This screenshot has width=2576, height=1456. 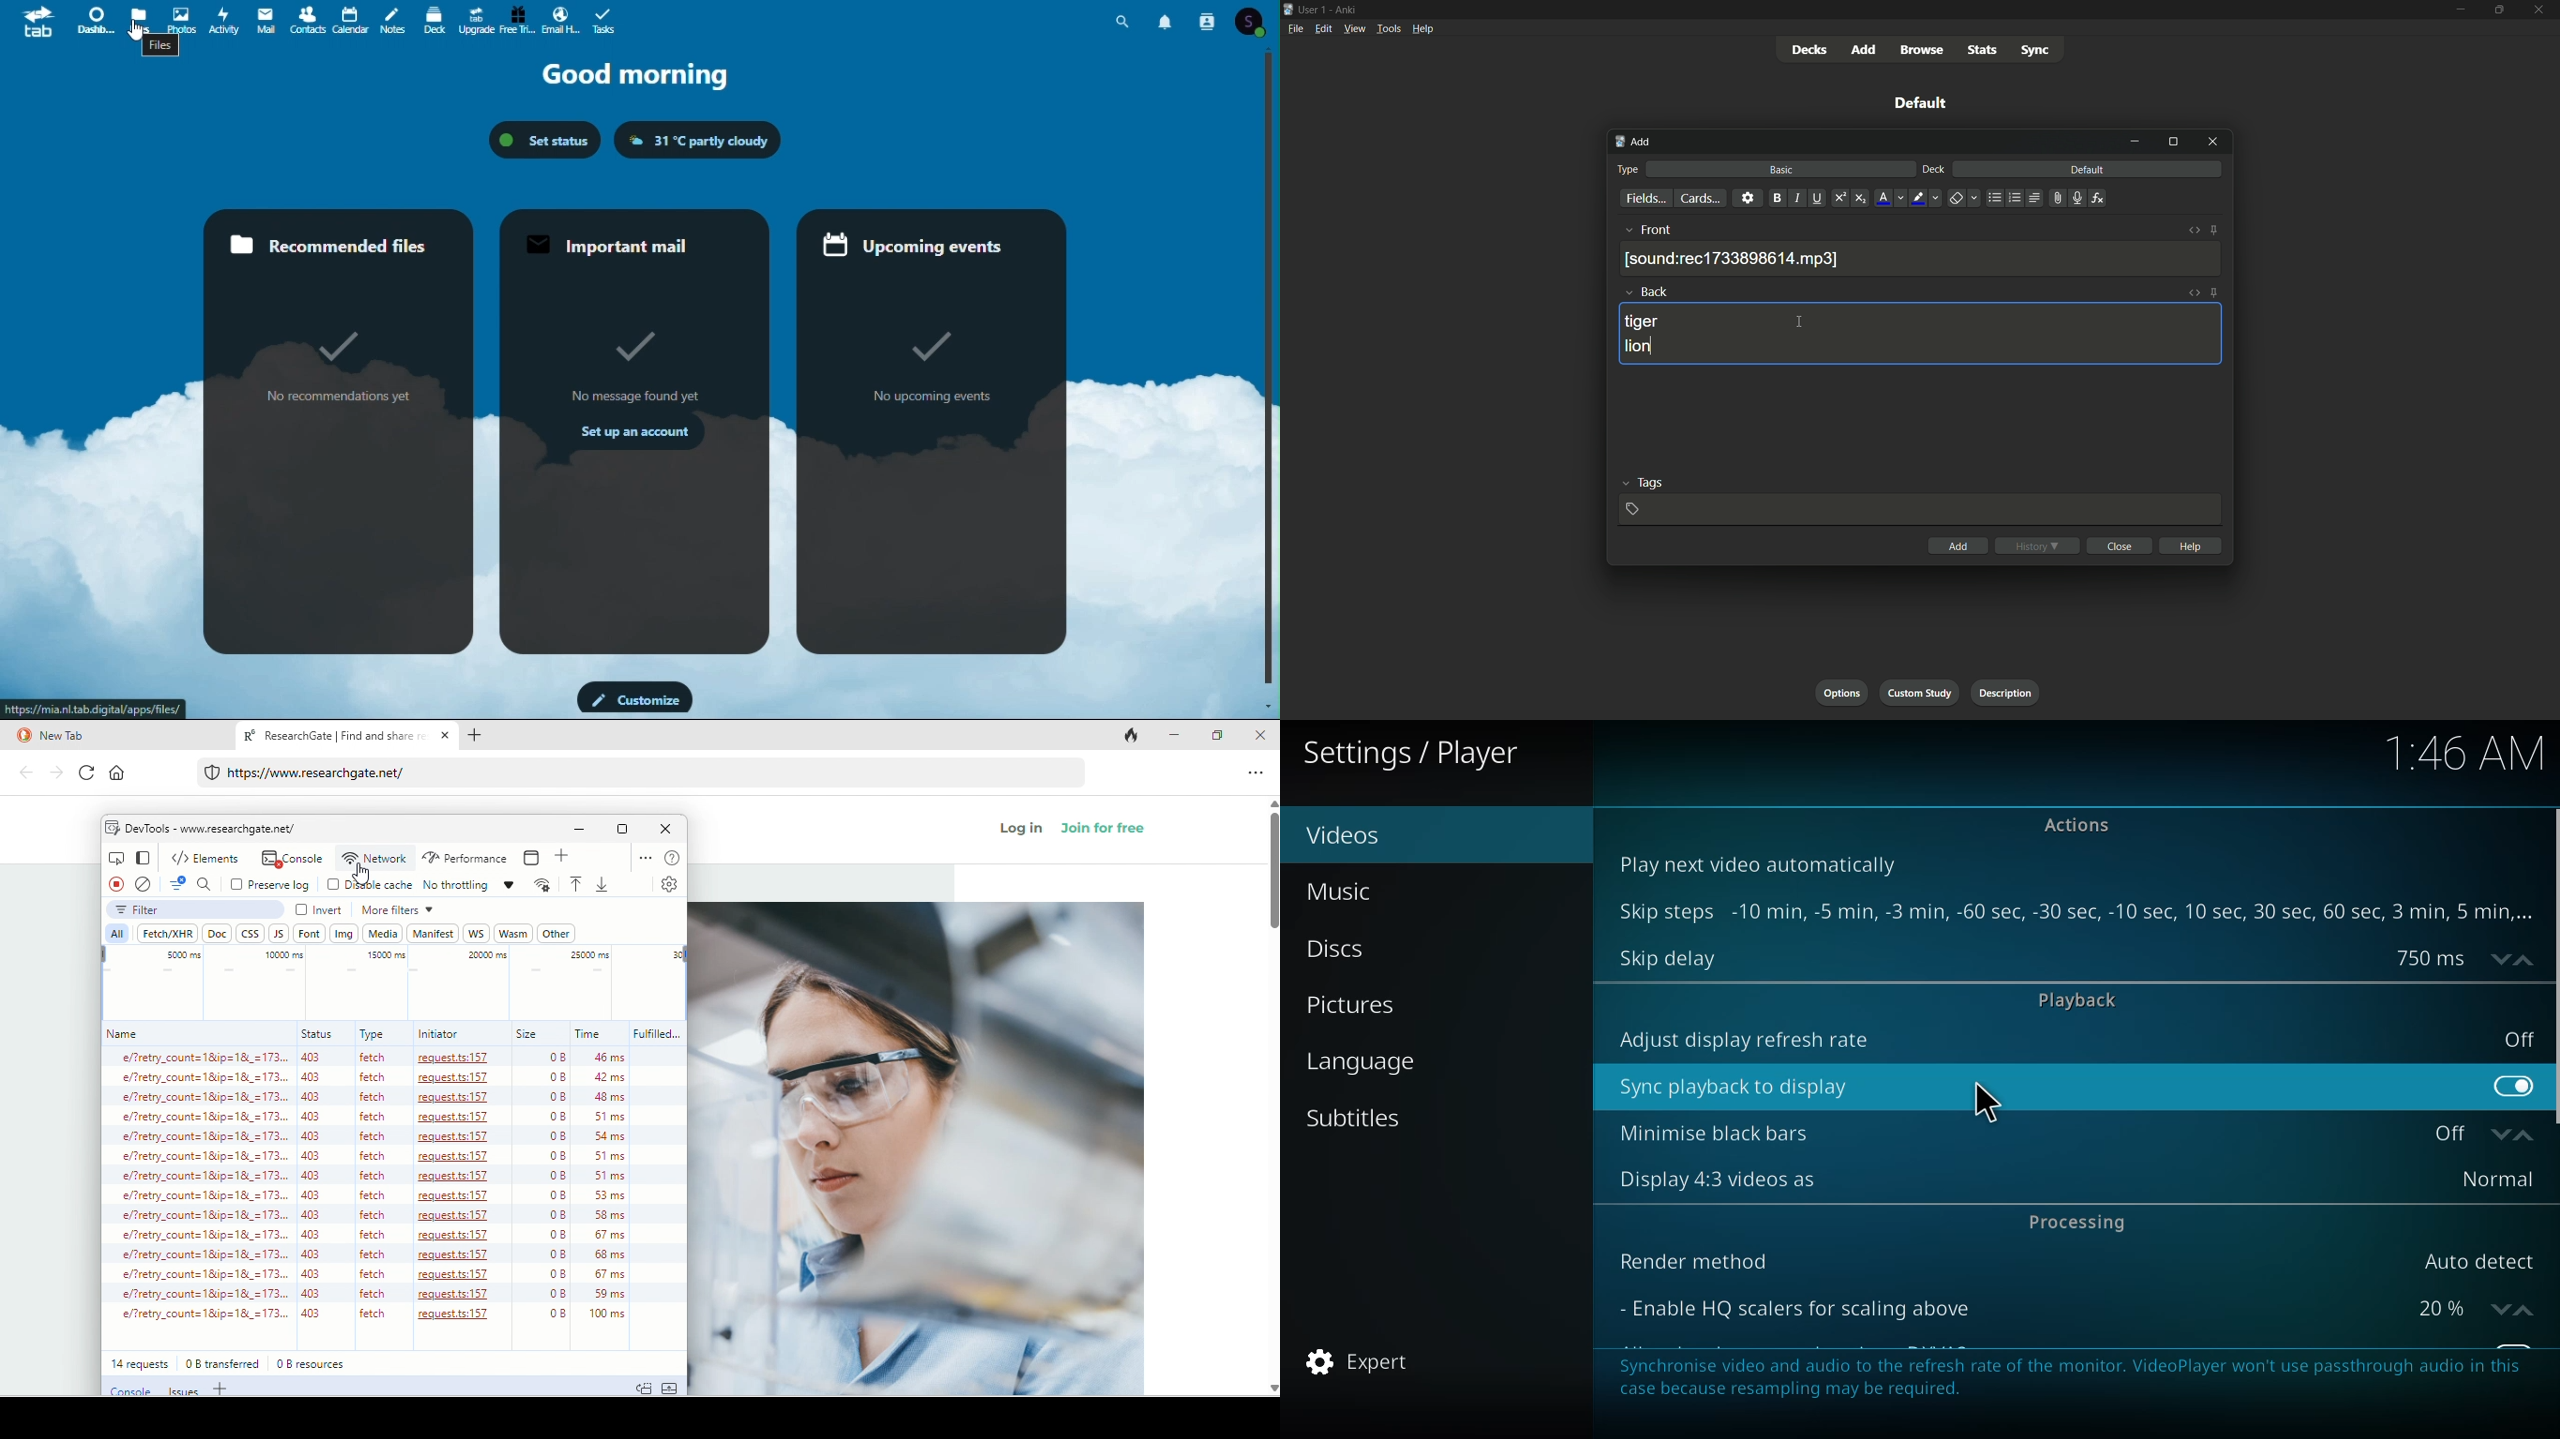 I want to click on toggle sticky, so click(x=2213, y=231).